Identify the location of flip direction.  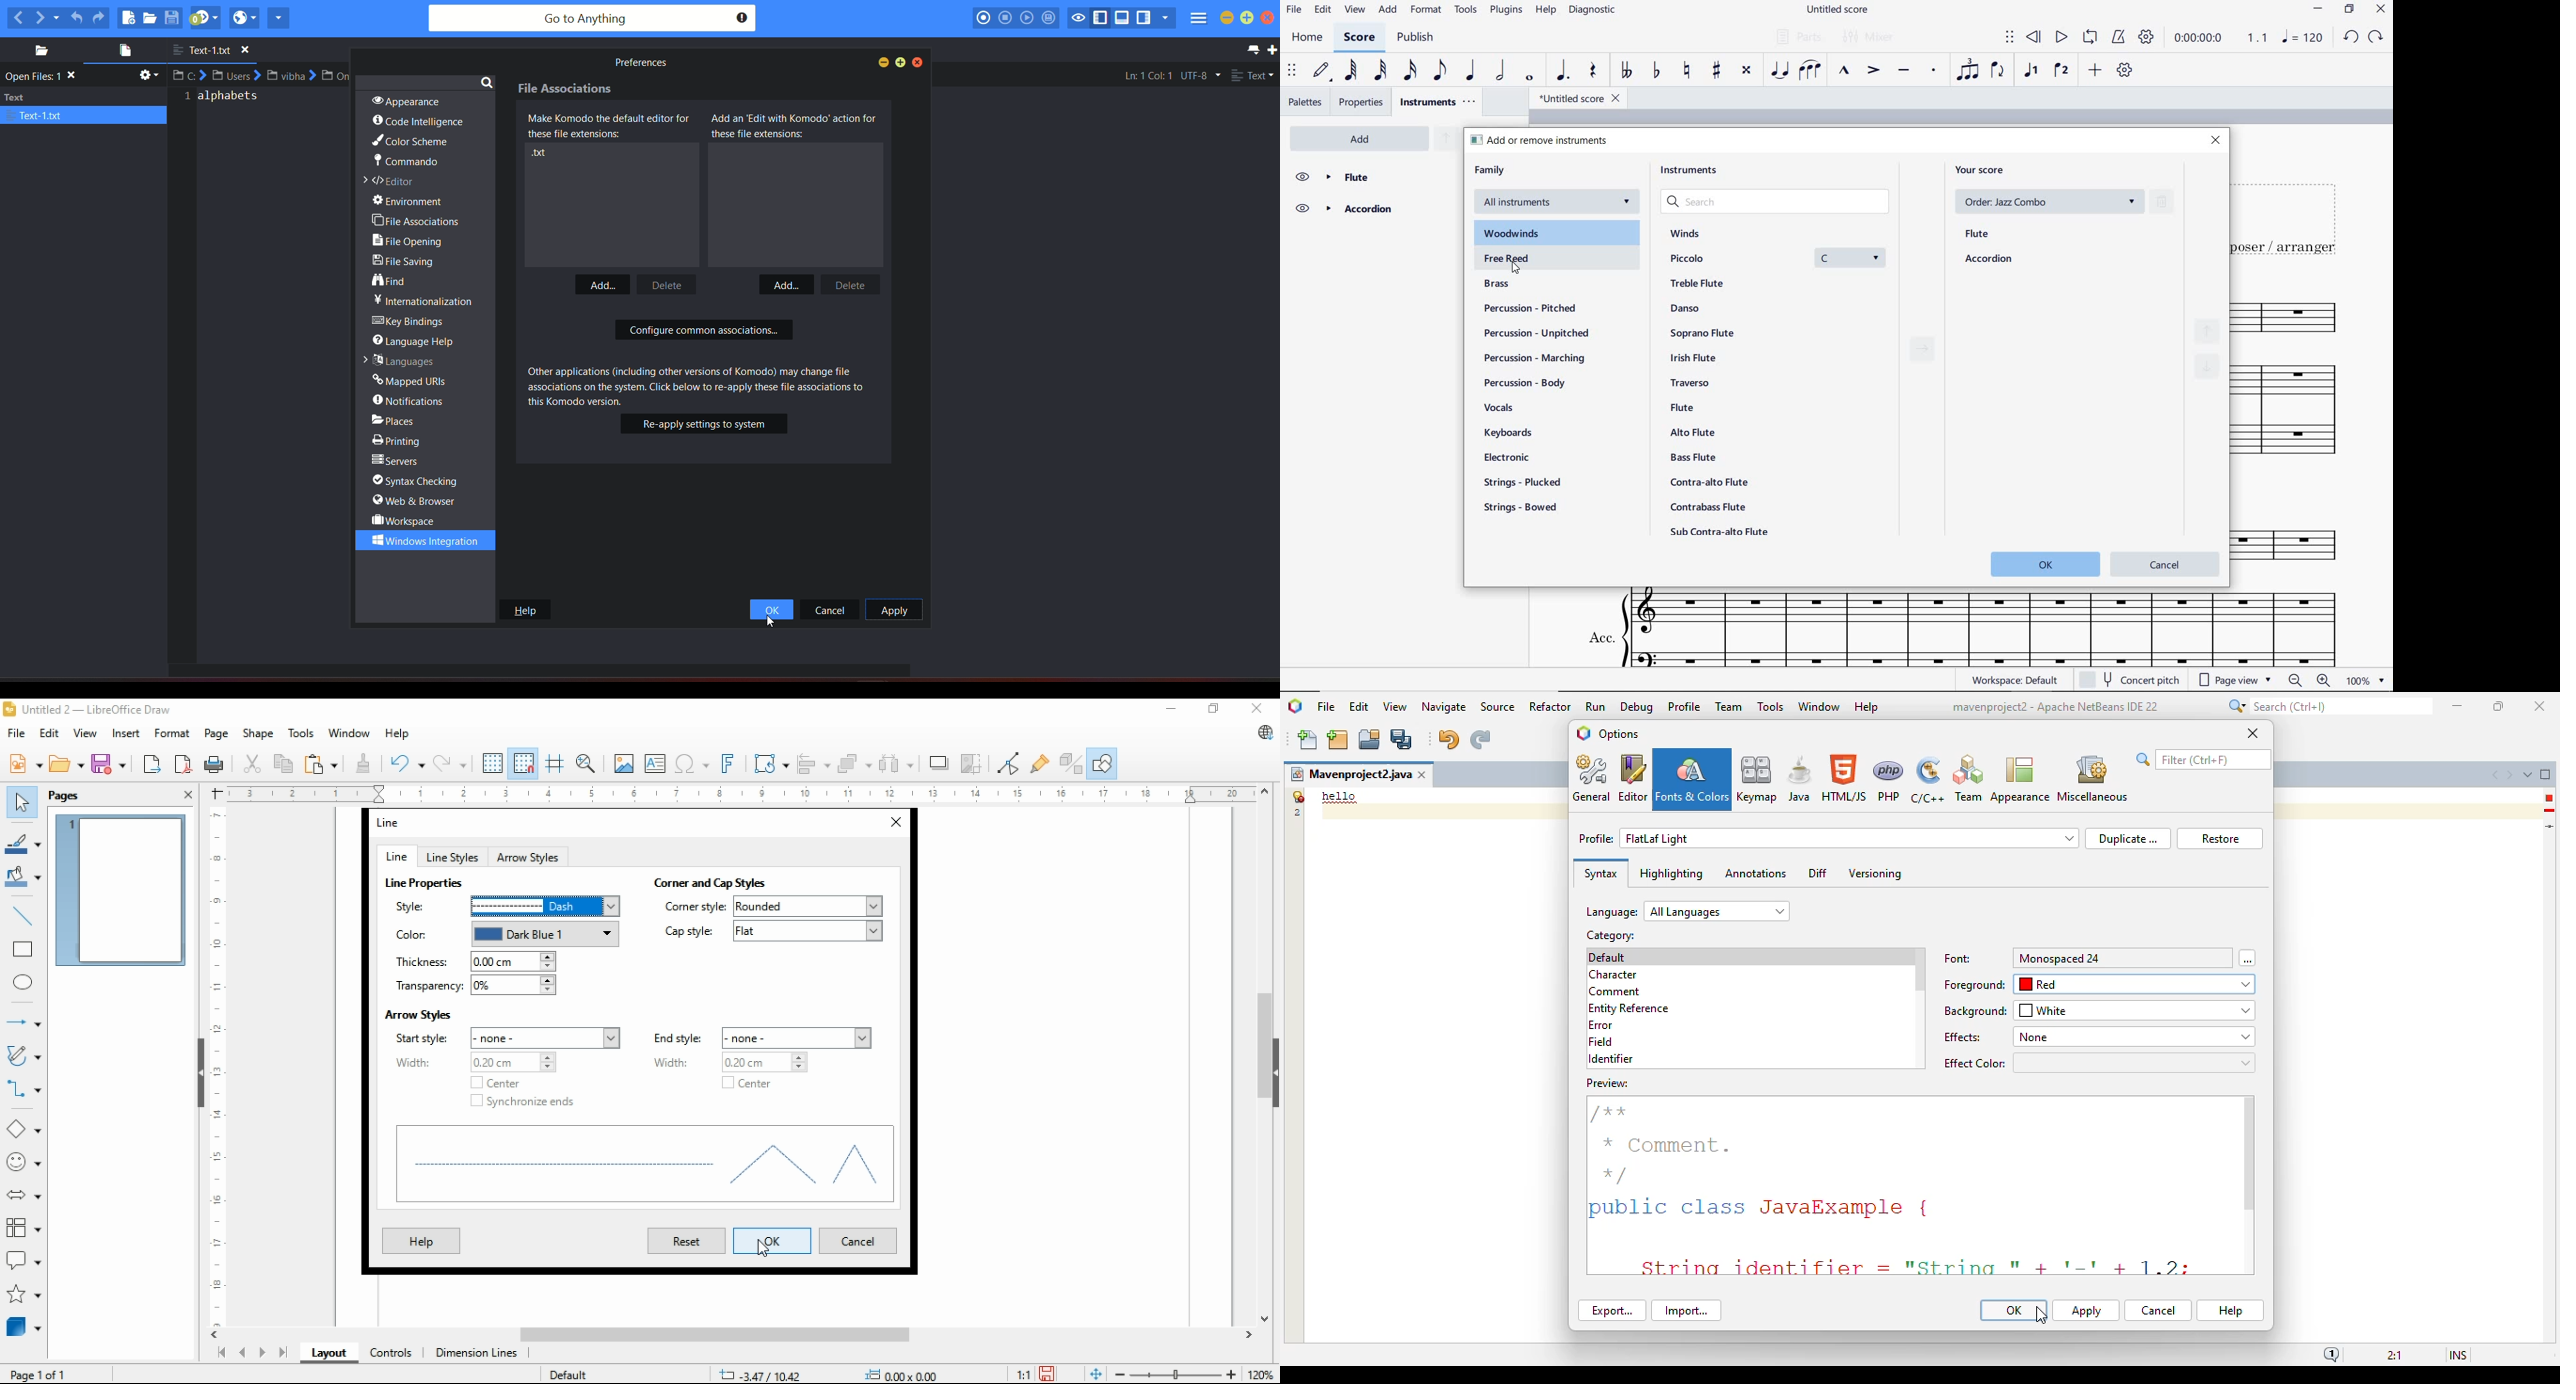
(1999, 71).